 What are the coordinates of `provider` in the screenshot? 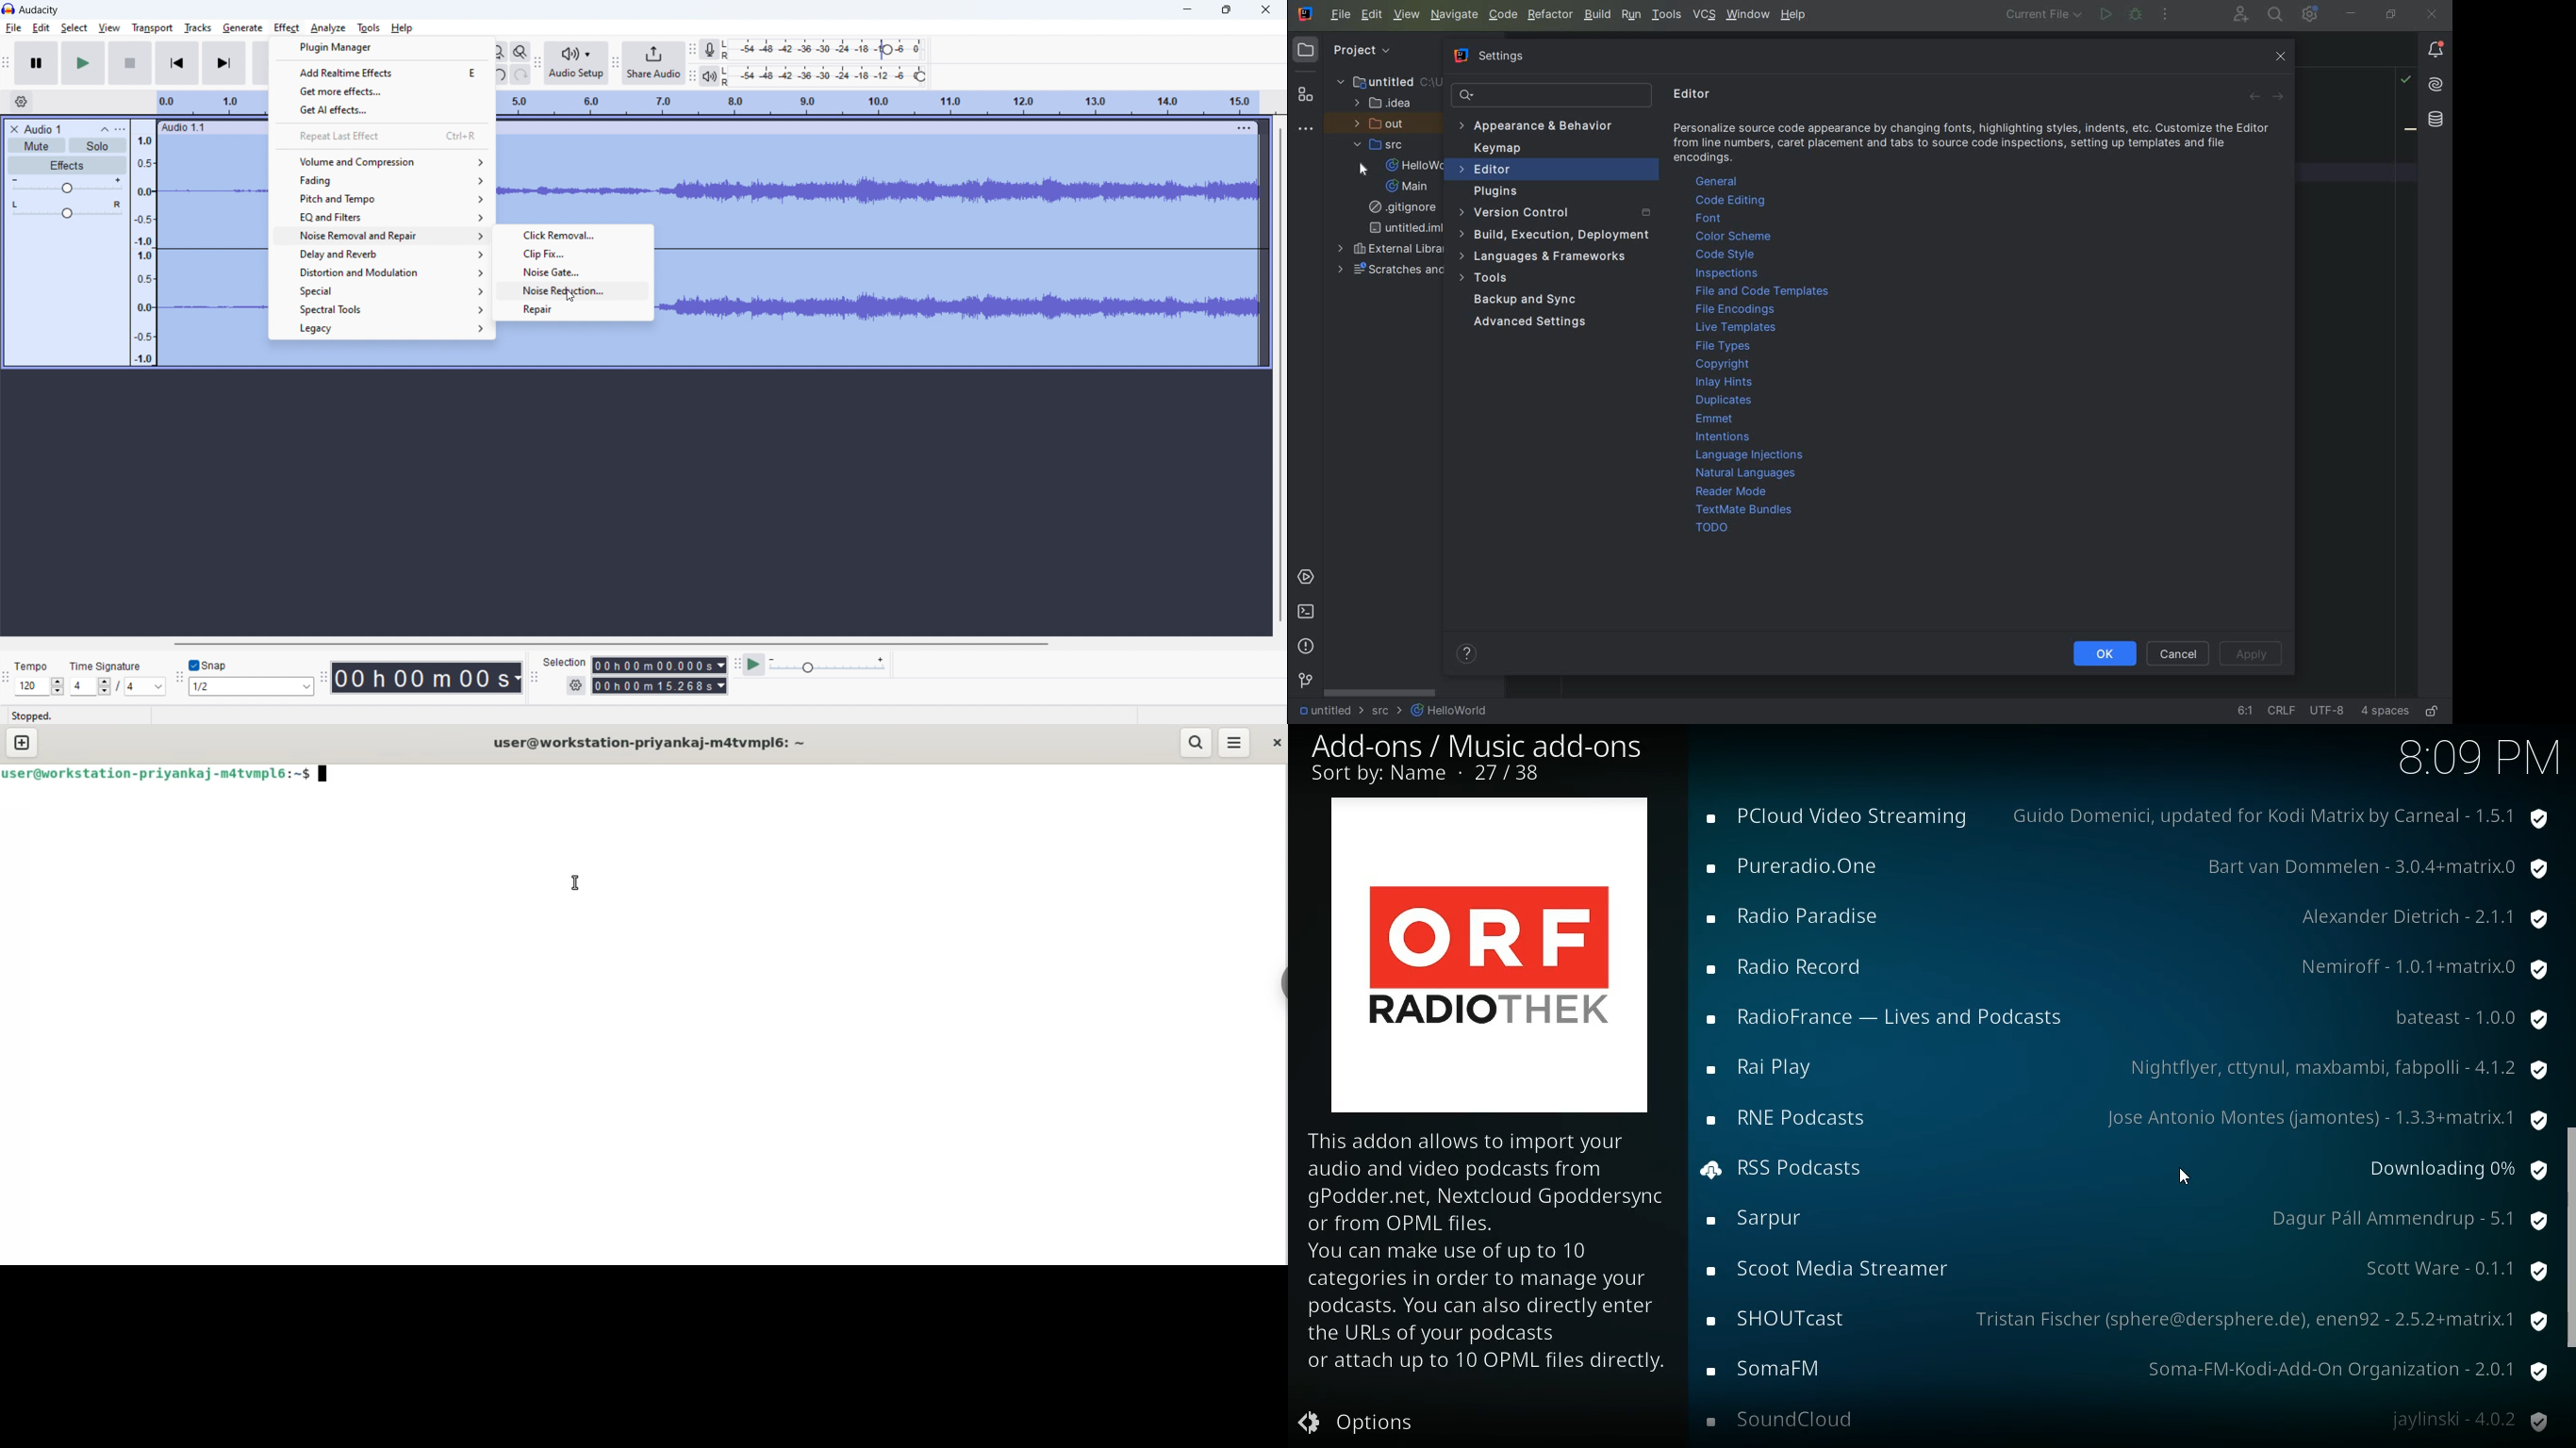 It's located at (2470, 1419).